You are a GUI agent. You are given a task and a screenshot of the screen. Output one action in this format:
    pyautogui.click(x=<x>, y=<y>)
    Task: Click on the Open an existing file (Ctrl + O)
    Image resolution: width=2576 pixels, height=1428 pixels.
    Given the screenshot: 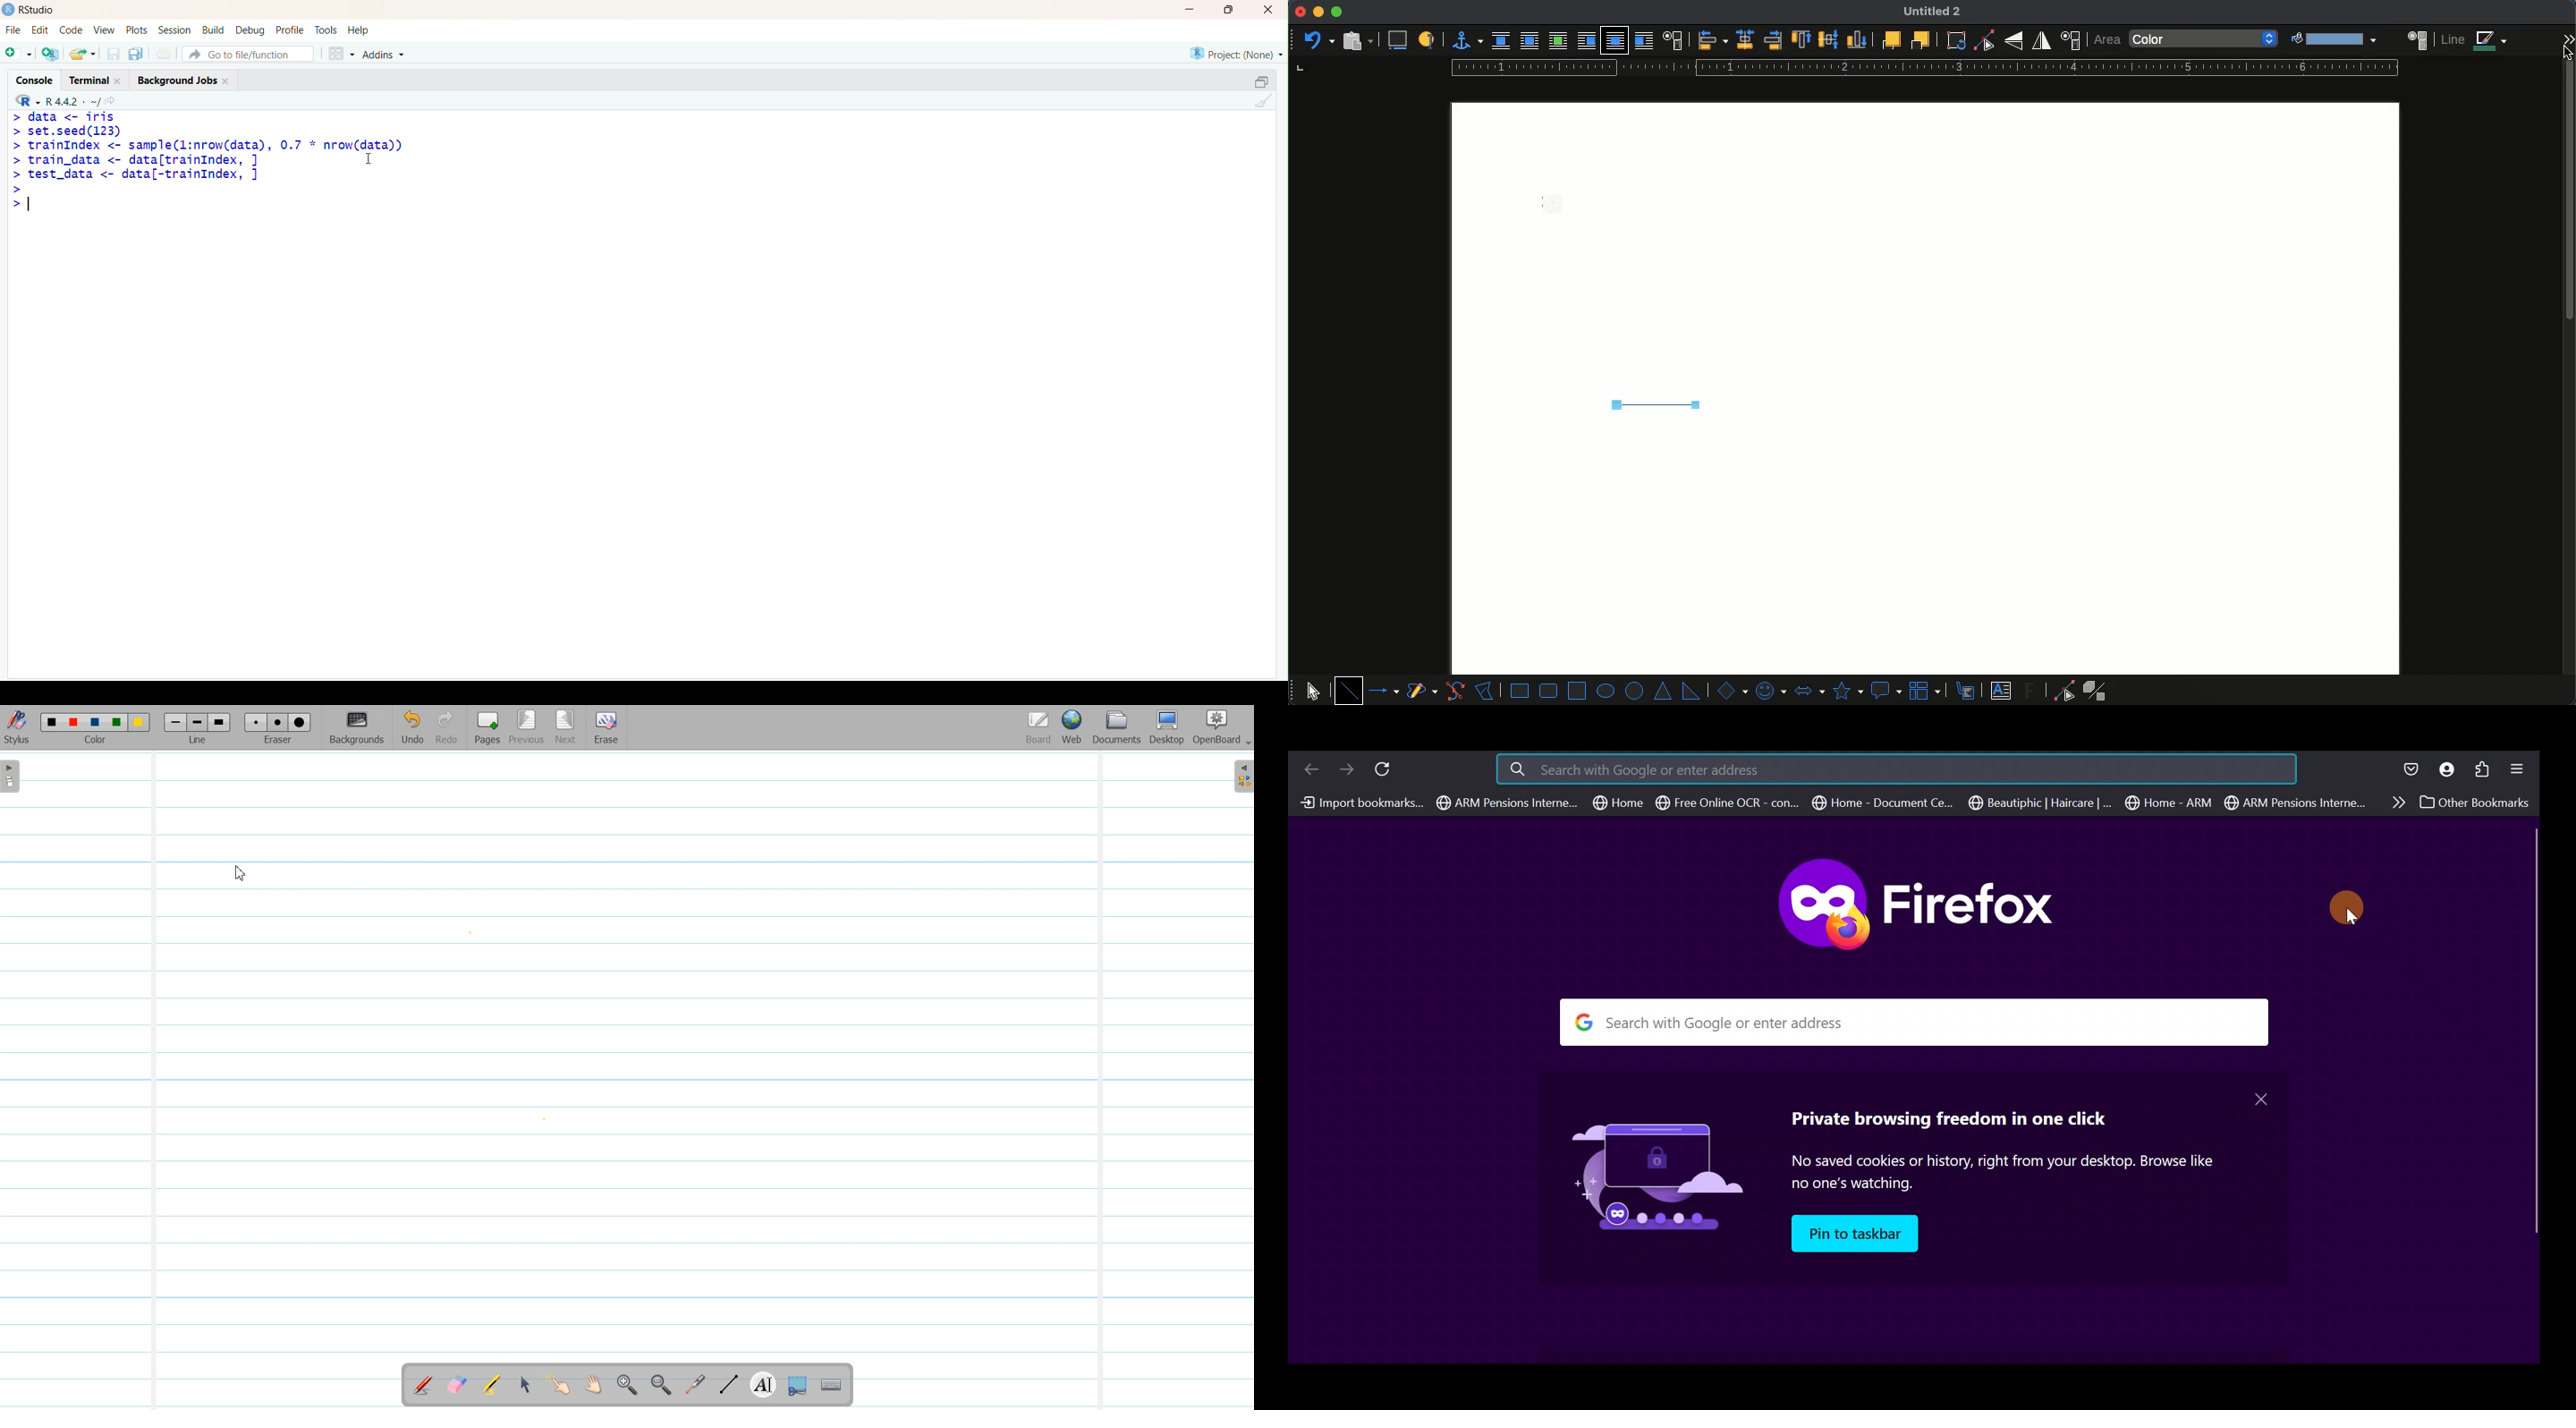 What is the action you would take?
    pyautogui.click(x=84, y=54)
    